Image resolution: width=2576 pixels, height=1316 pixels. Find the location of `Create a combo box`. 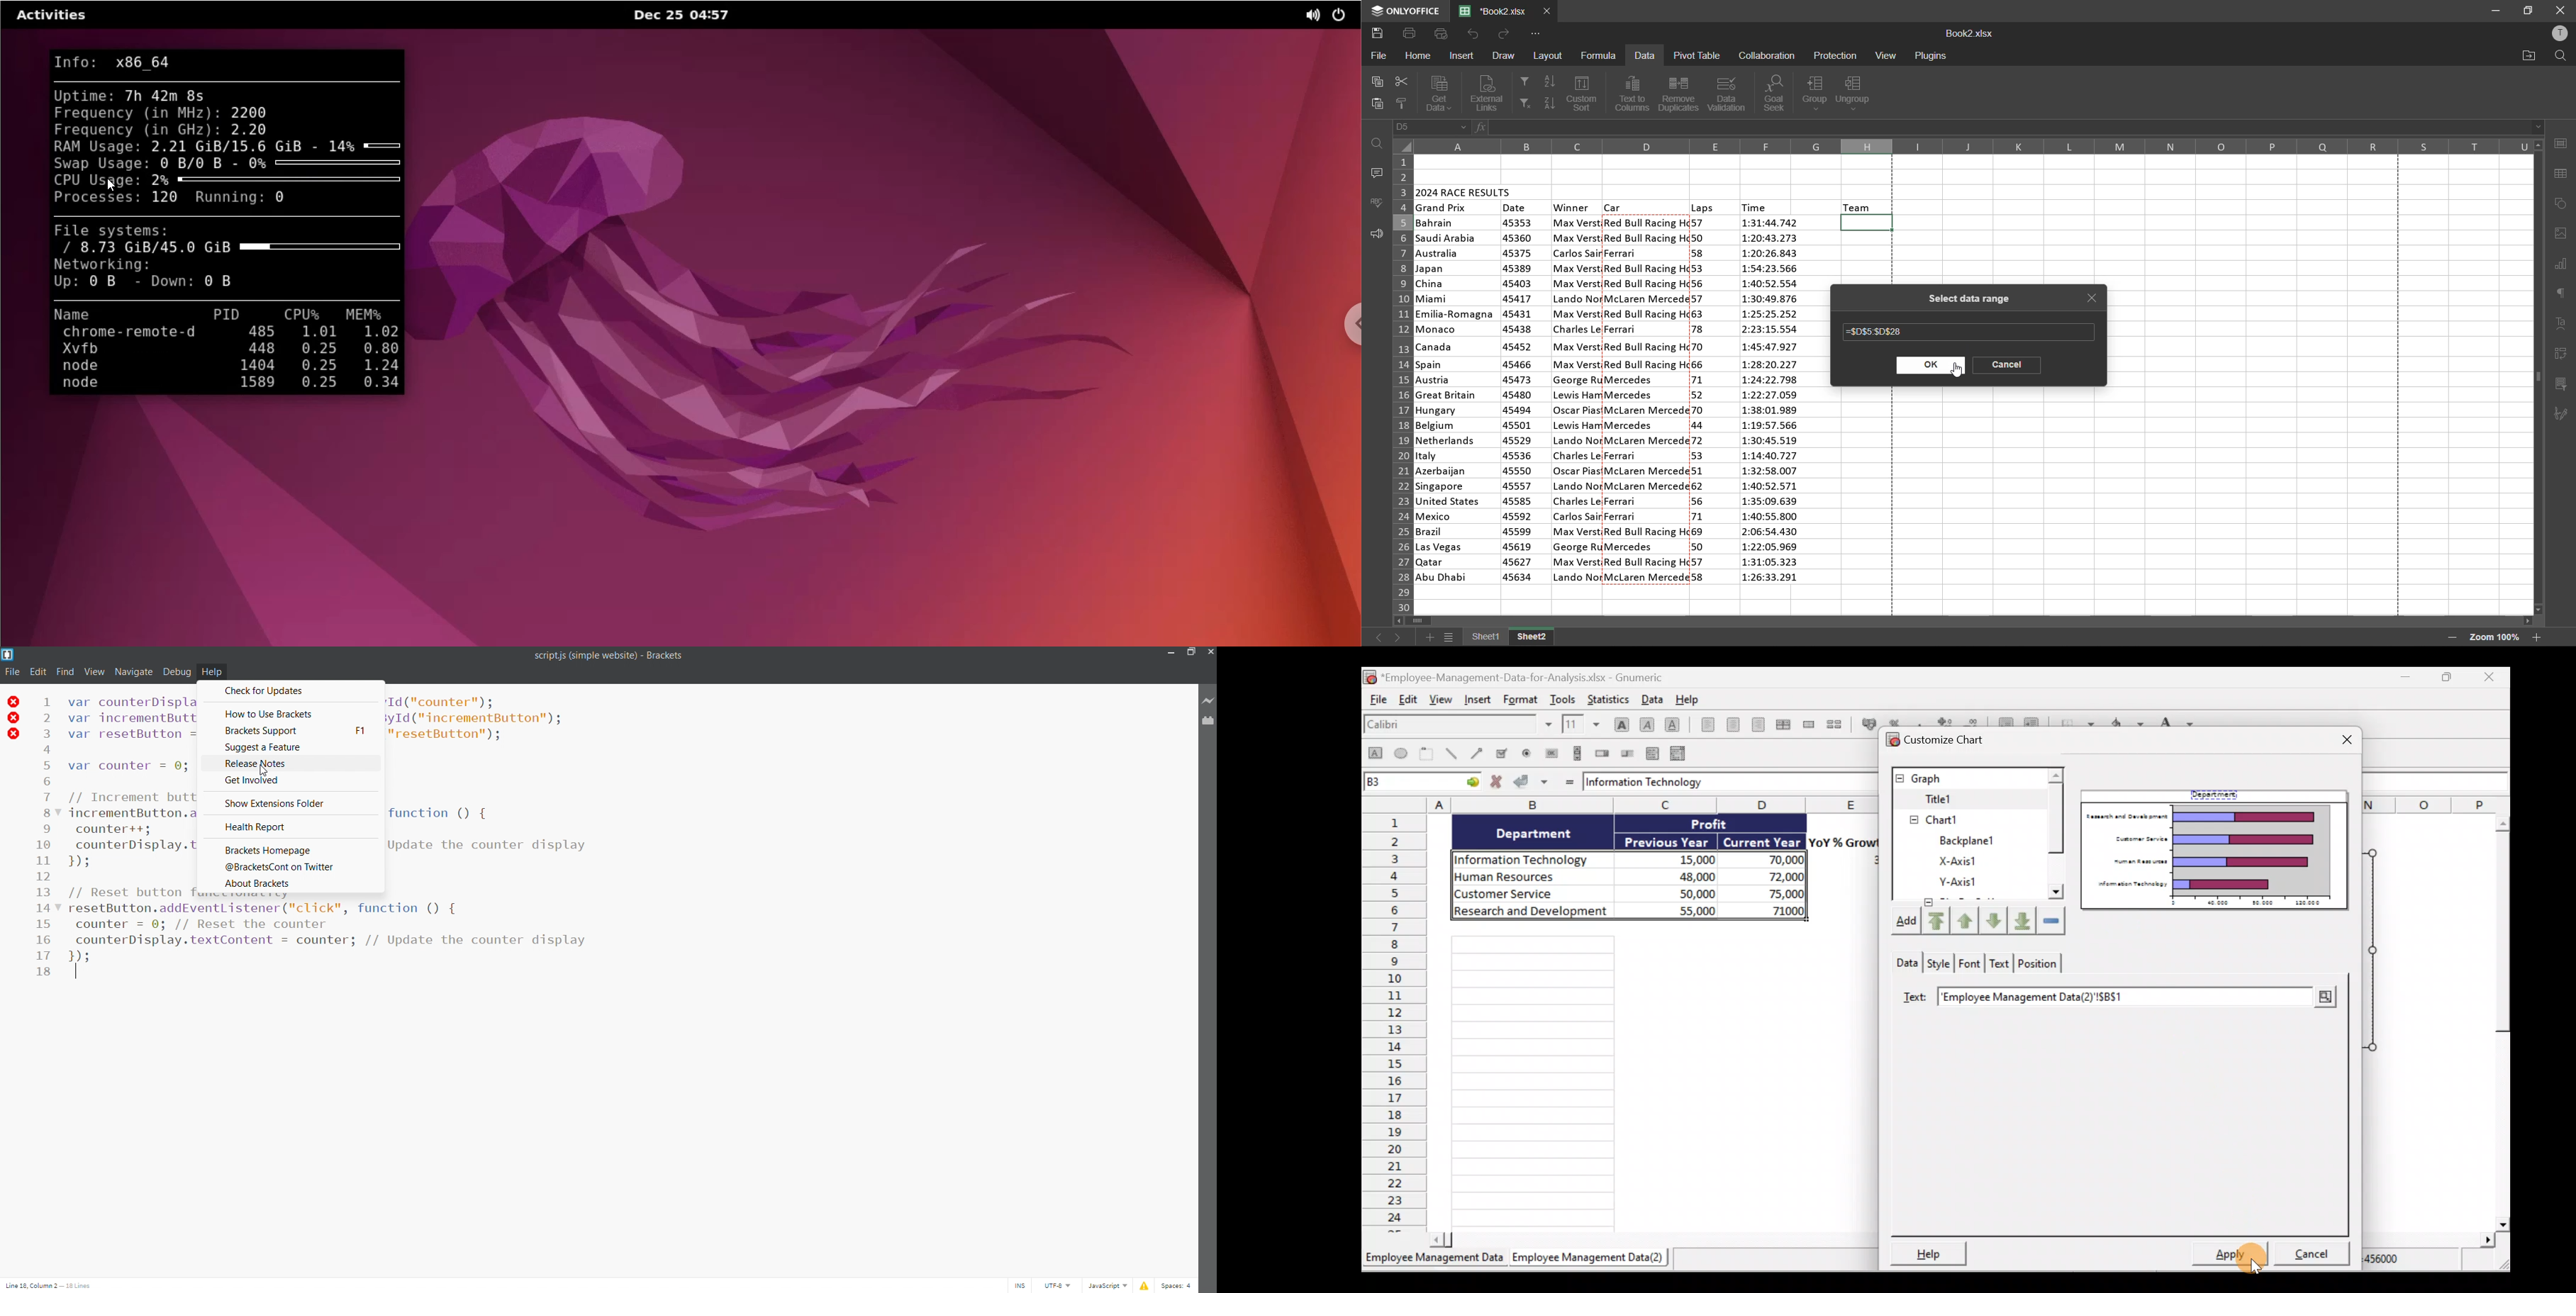

Create a combo box is located at coordinates (1681, 754).